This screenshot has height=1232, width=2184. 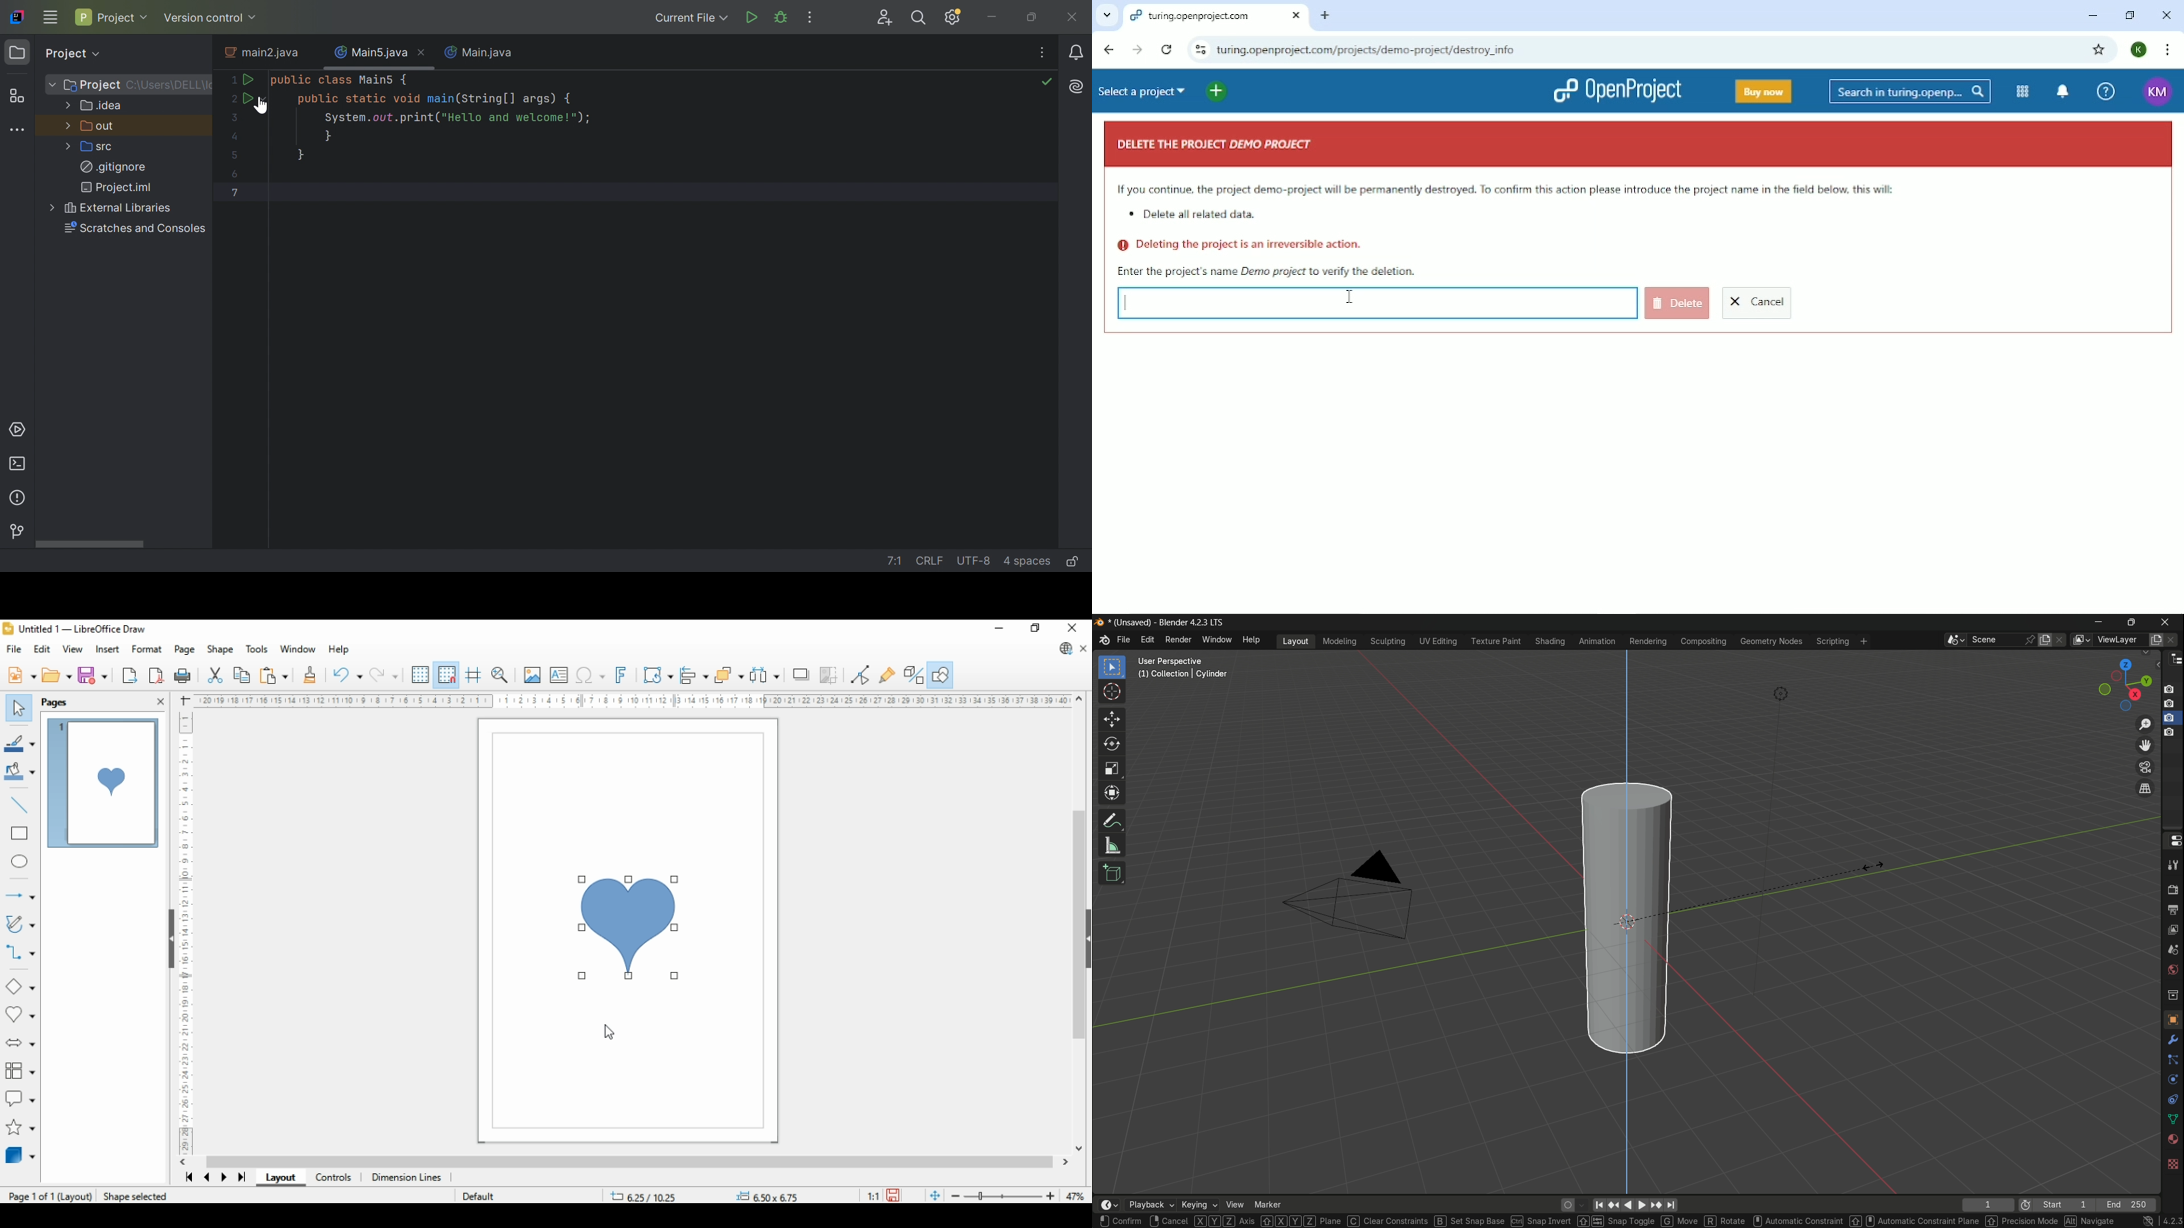 I want to click on Code with me, so click(x=884, y=18).